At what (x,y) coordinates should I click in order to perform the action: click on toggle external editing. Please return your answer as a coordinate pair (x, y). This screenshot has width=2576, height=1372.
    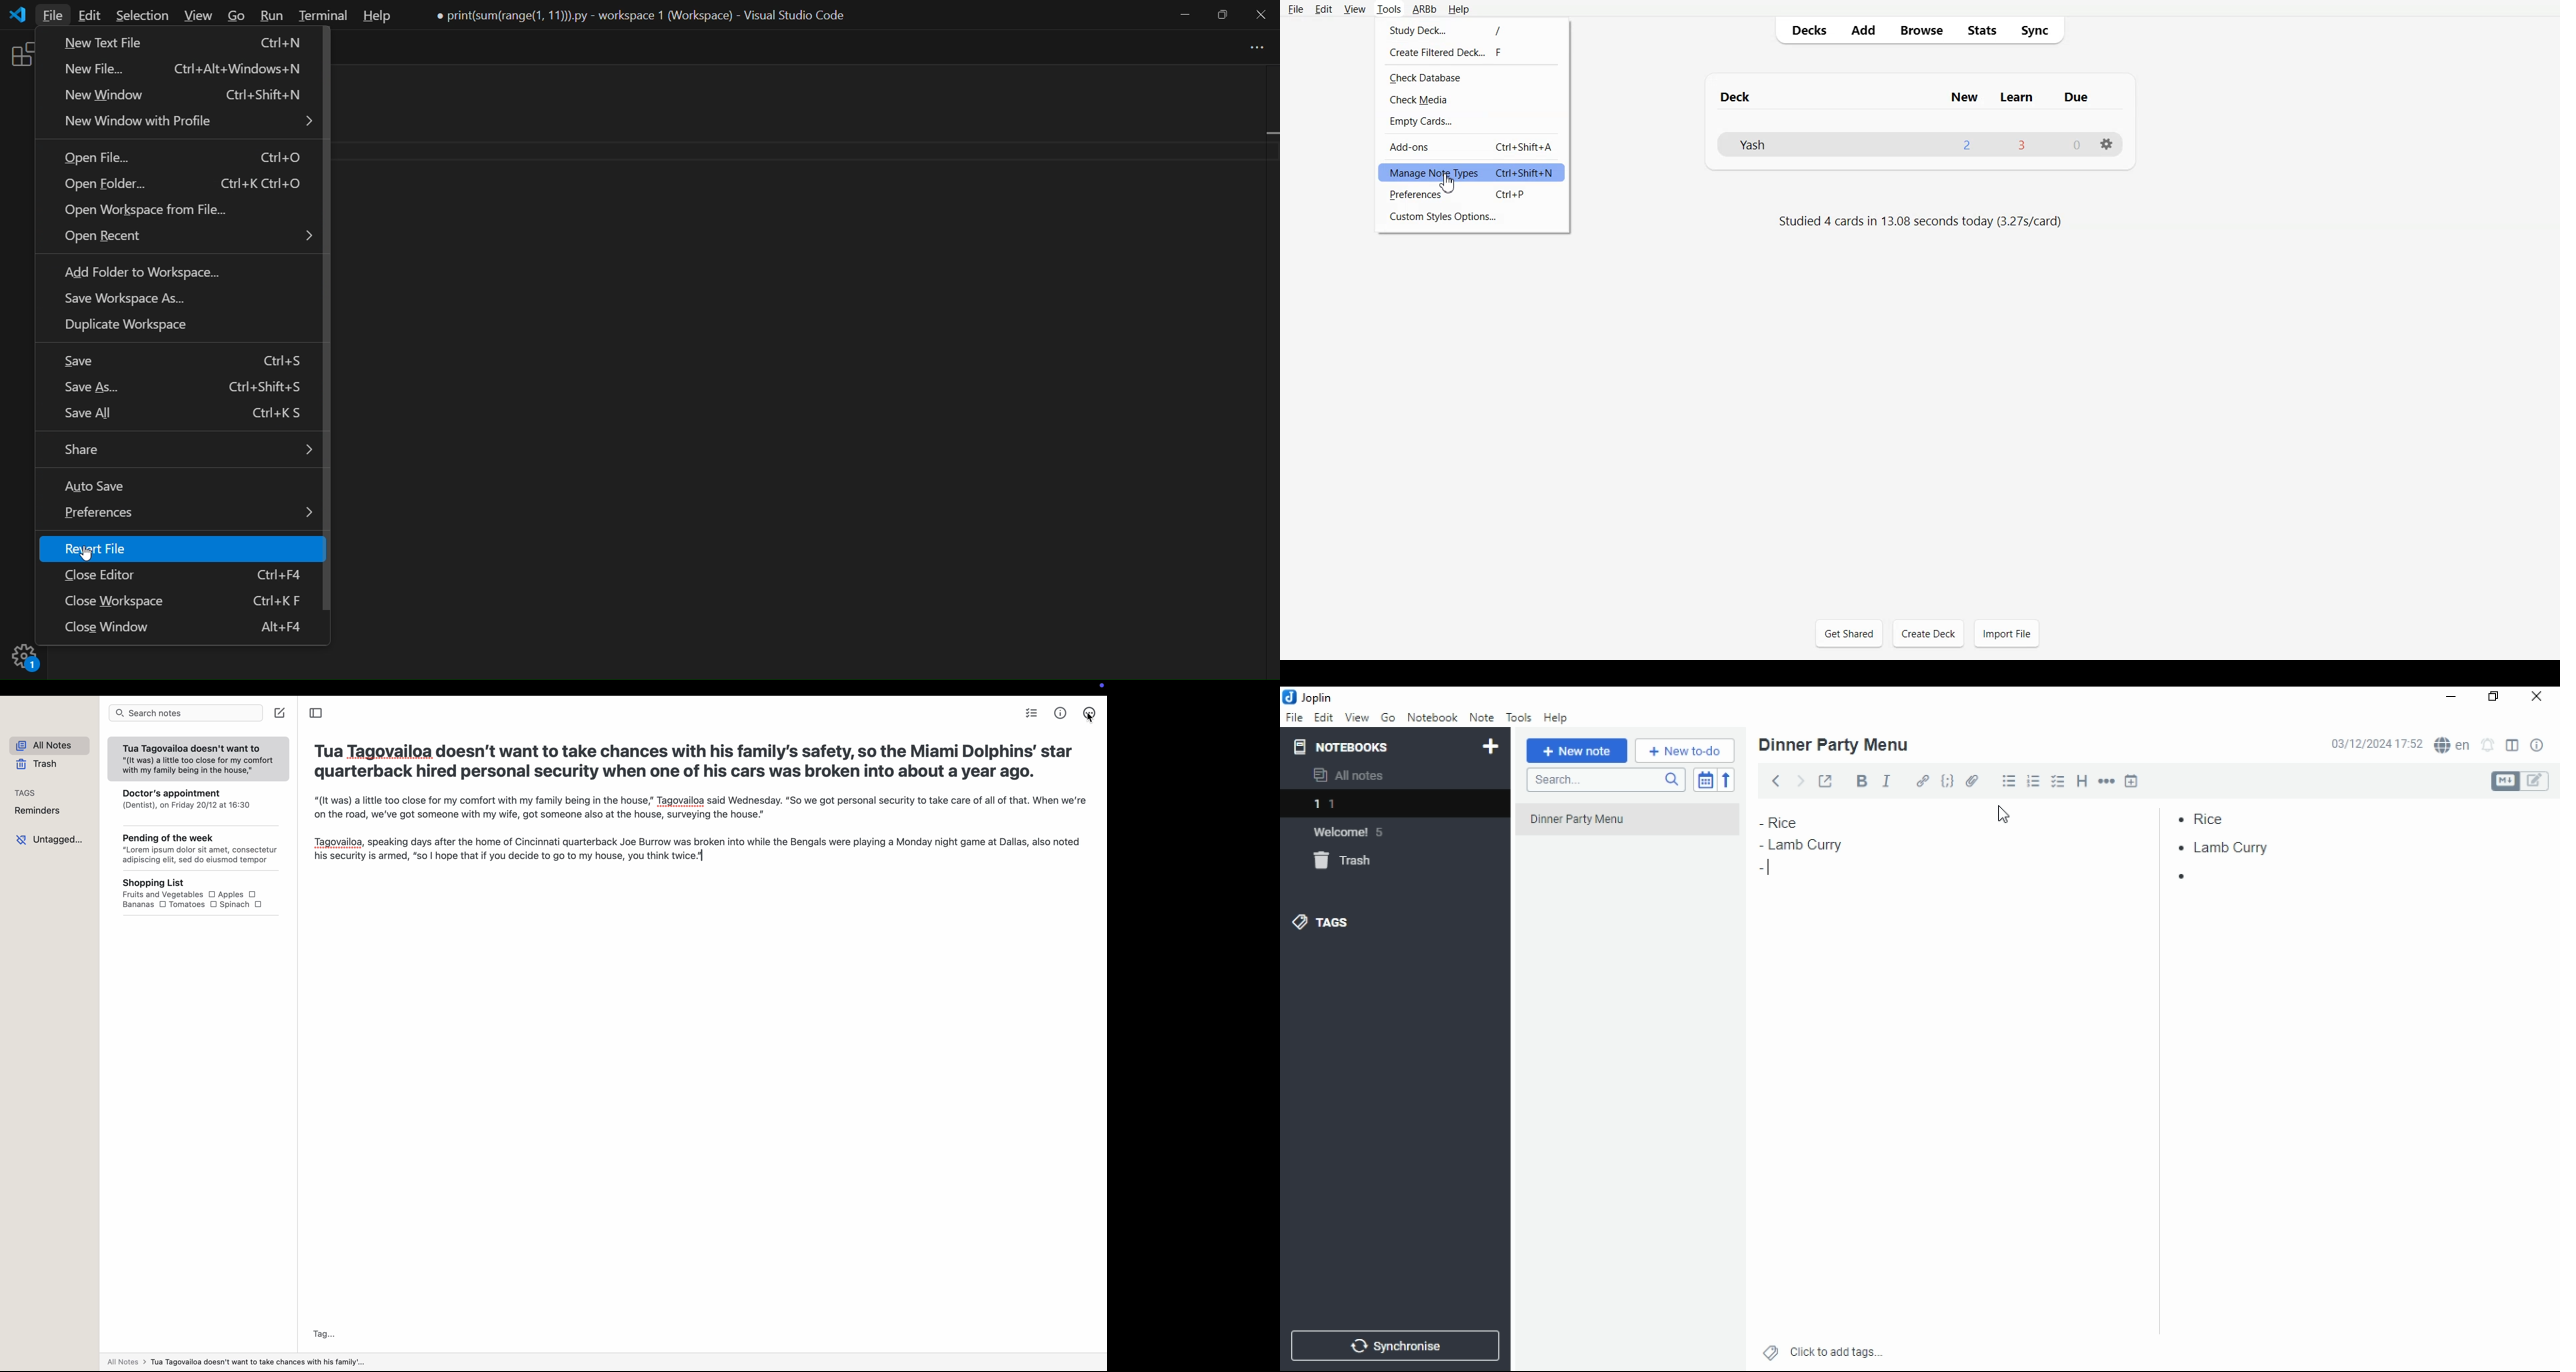
    Looking at the image, I should click on (1824, 780).